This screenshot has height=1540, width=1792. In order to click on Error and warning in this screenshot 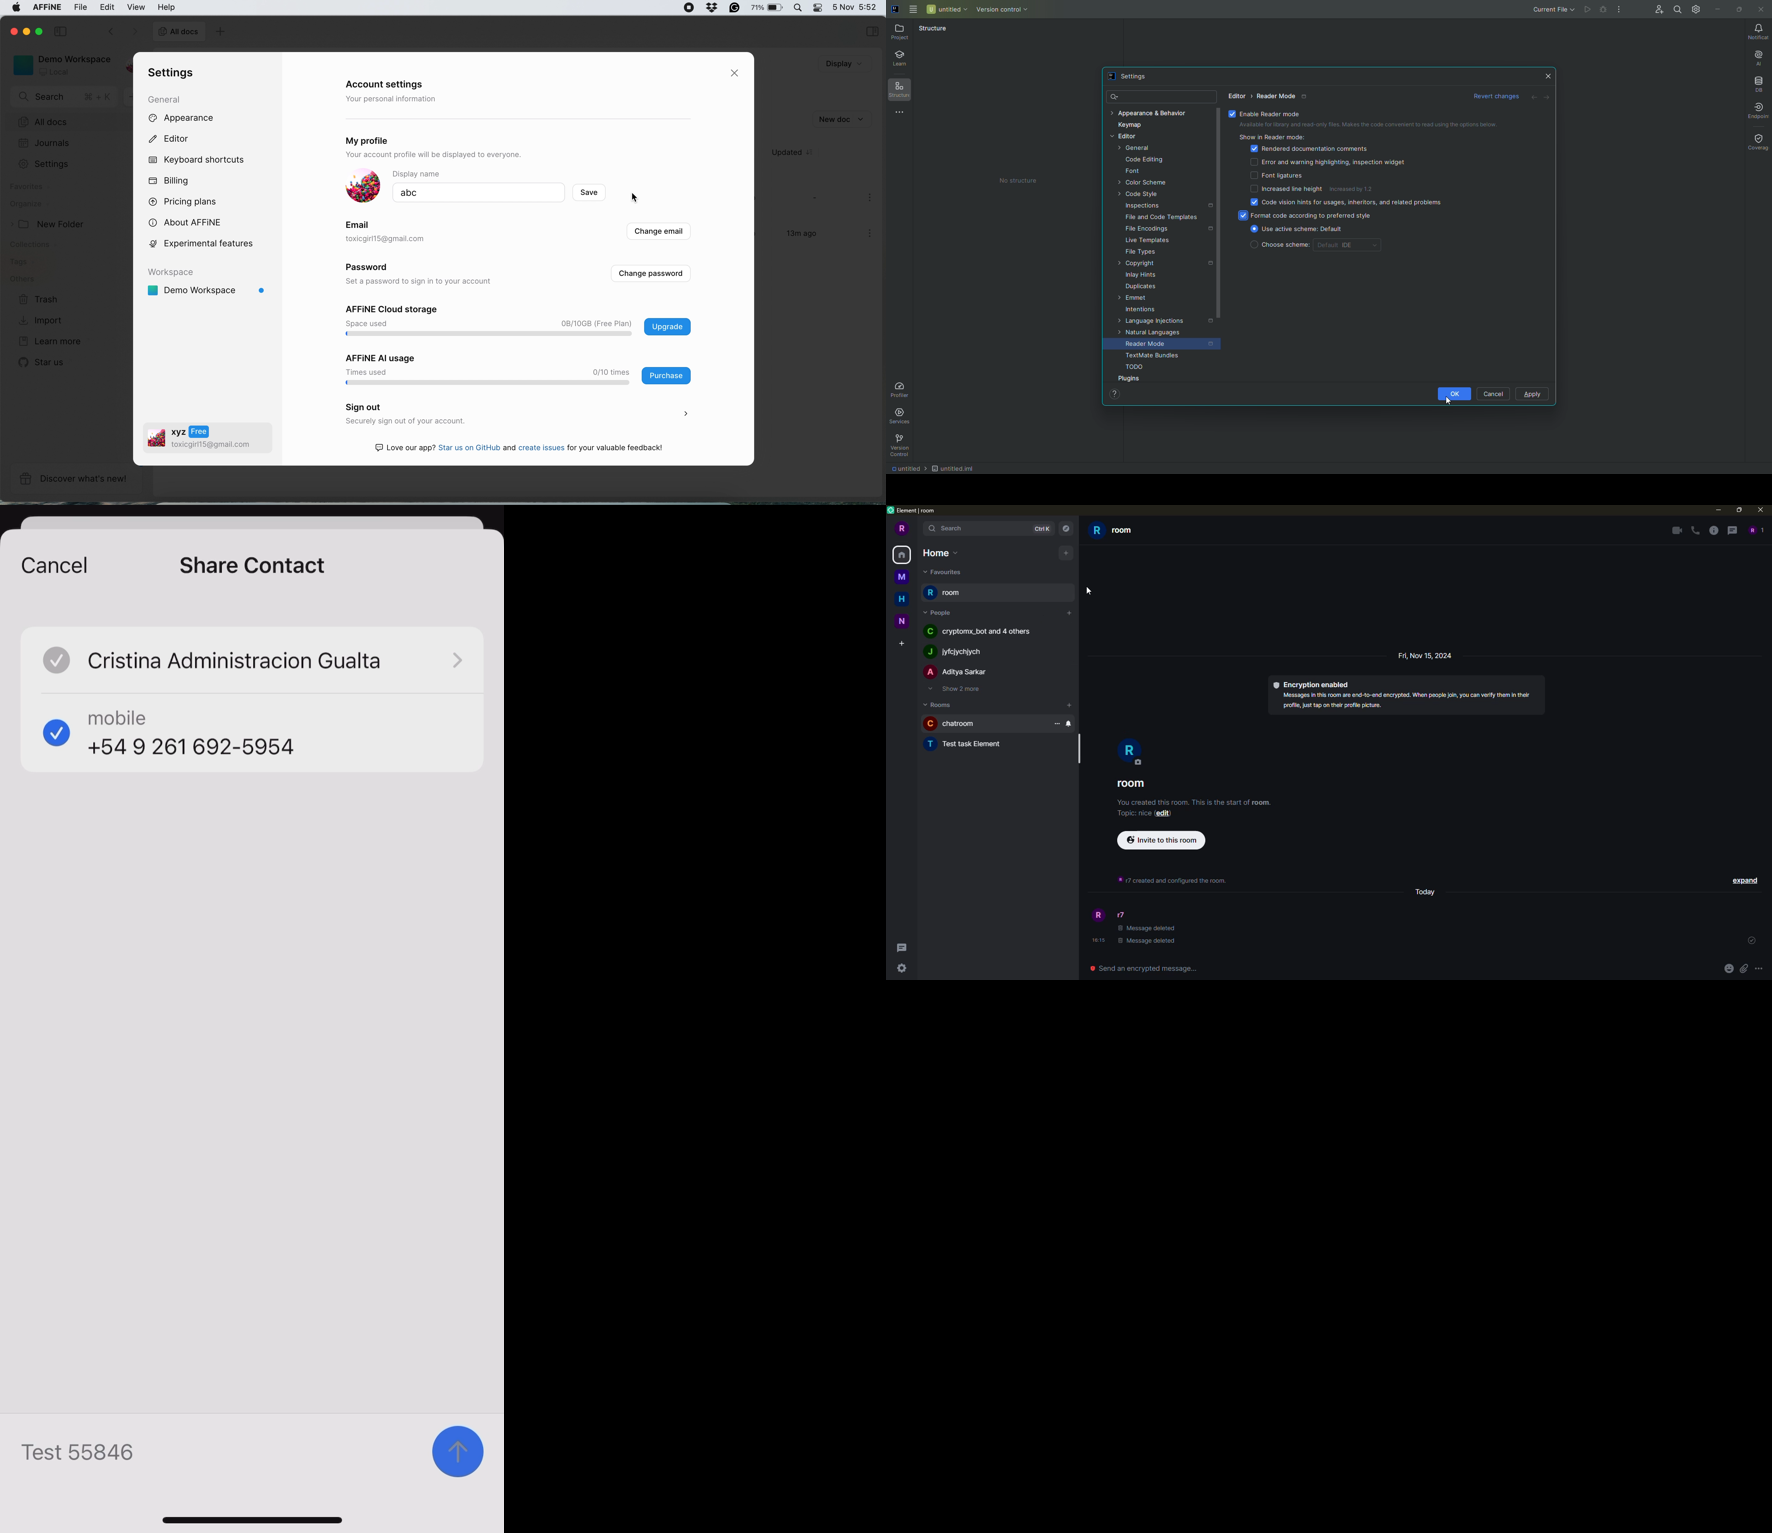, I will do `click(1328, 163)`.